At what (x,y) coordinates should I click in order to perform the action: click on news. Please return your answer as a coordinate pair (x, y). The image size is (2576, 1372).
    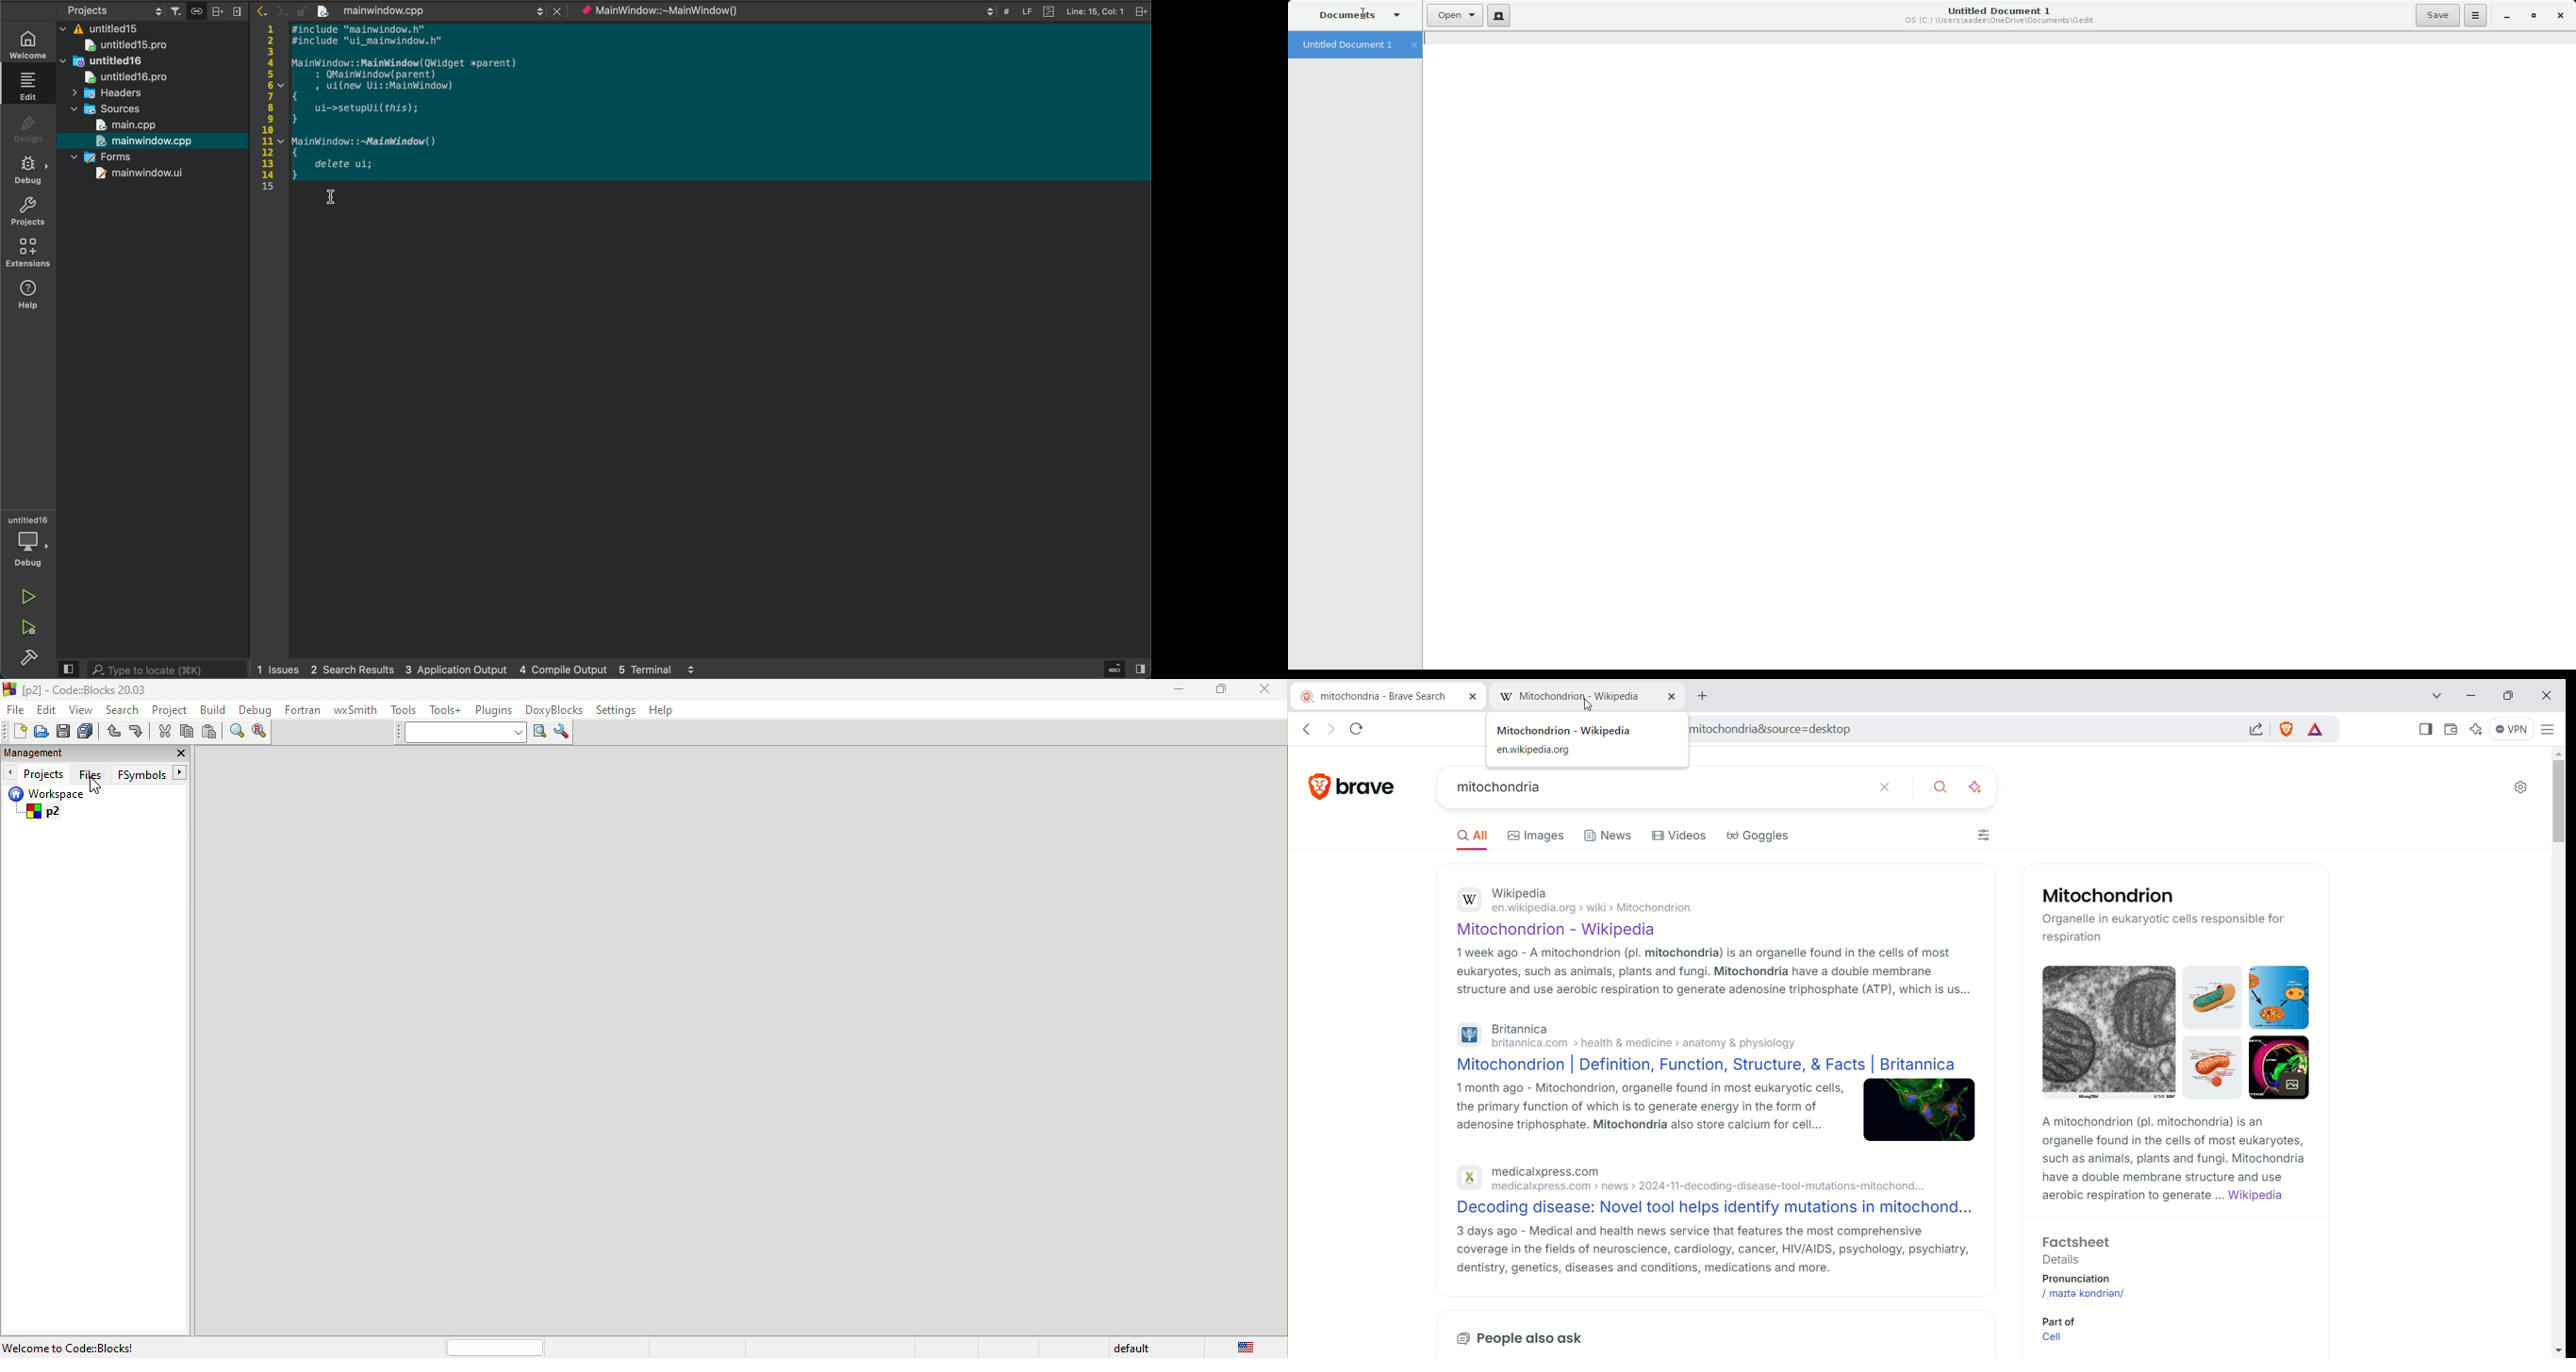
    Looking at the image, I should click on (1608, 838).